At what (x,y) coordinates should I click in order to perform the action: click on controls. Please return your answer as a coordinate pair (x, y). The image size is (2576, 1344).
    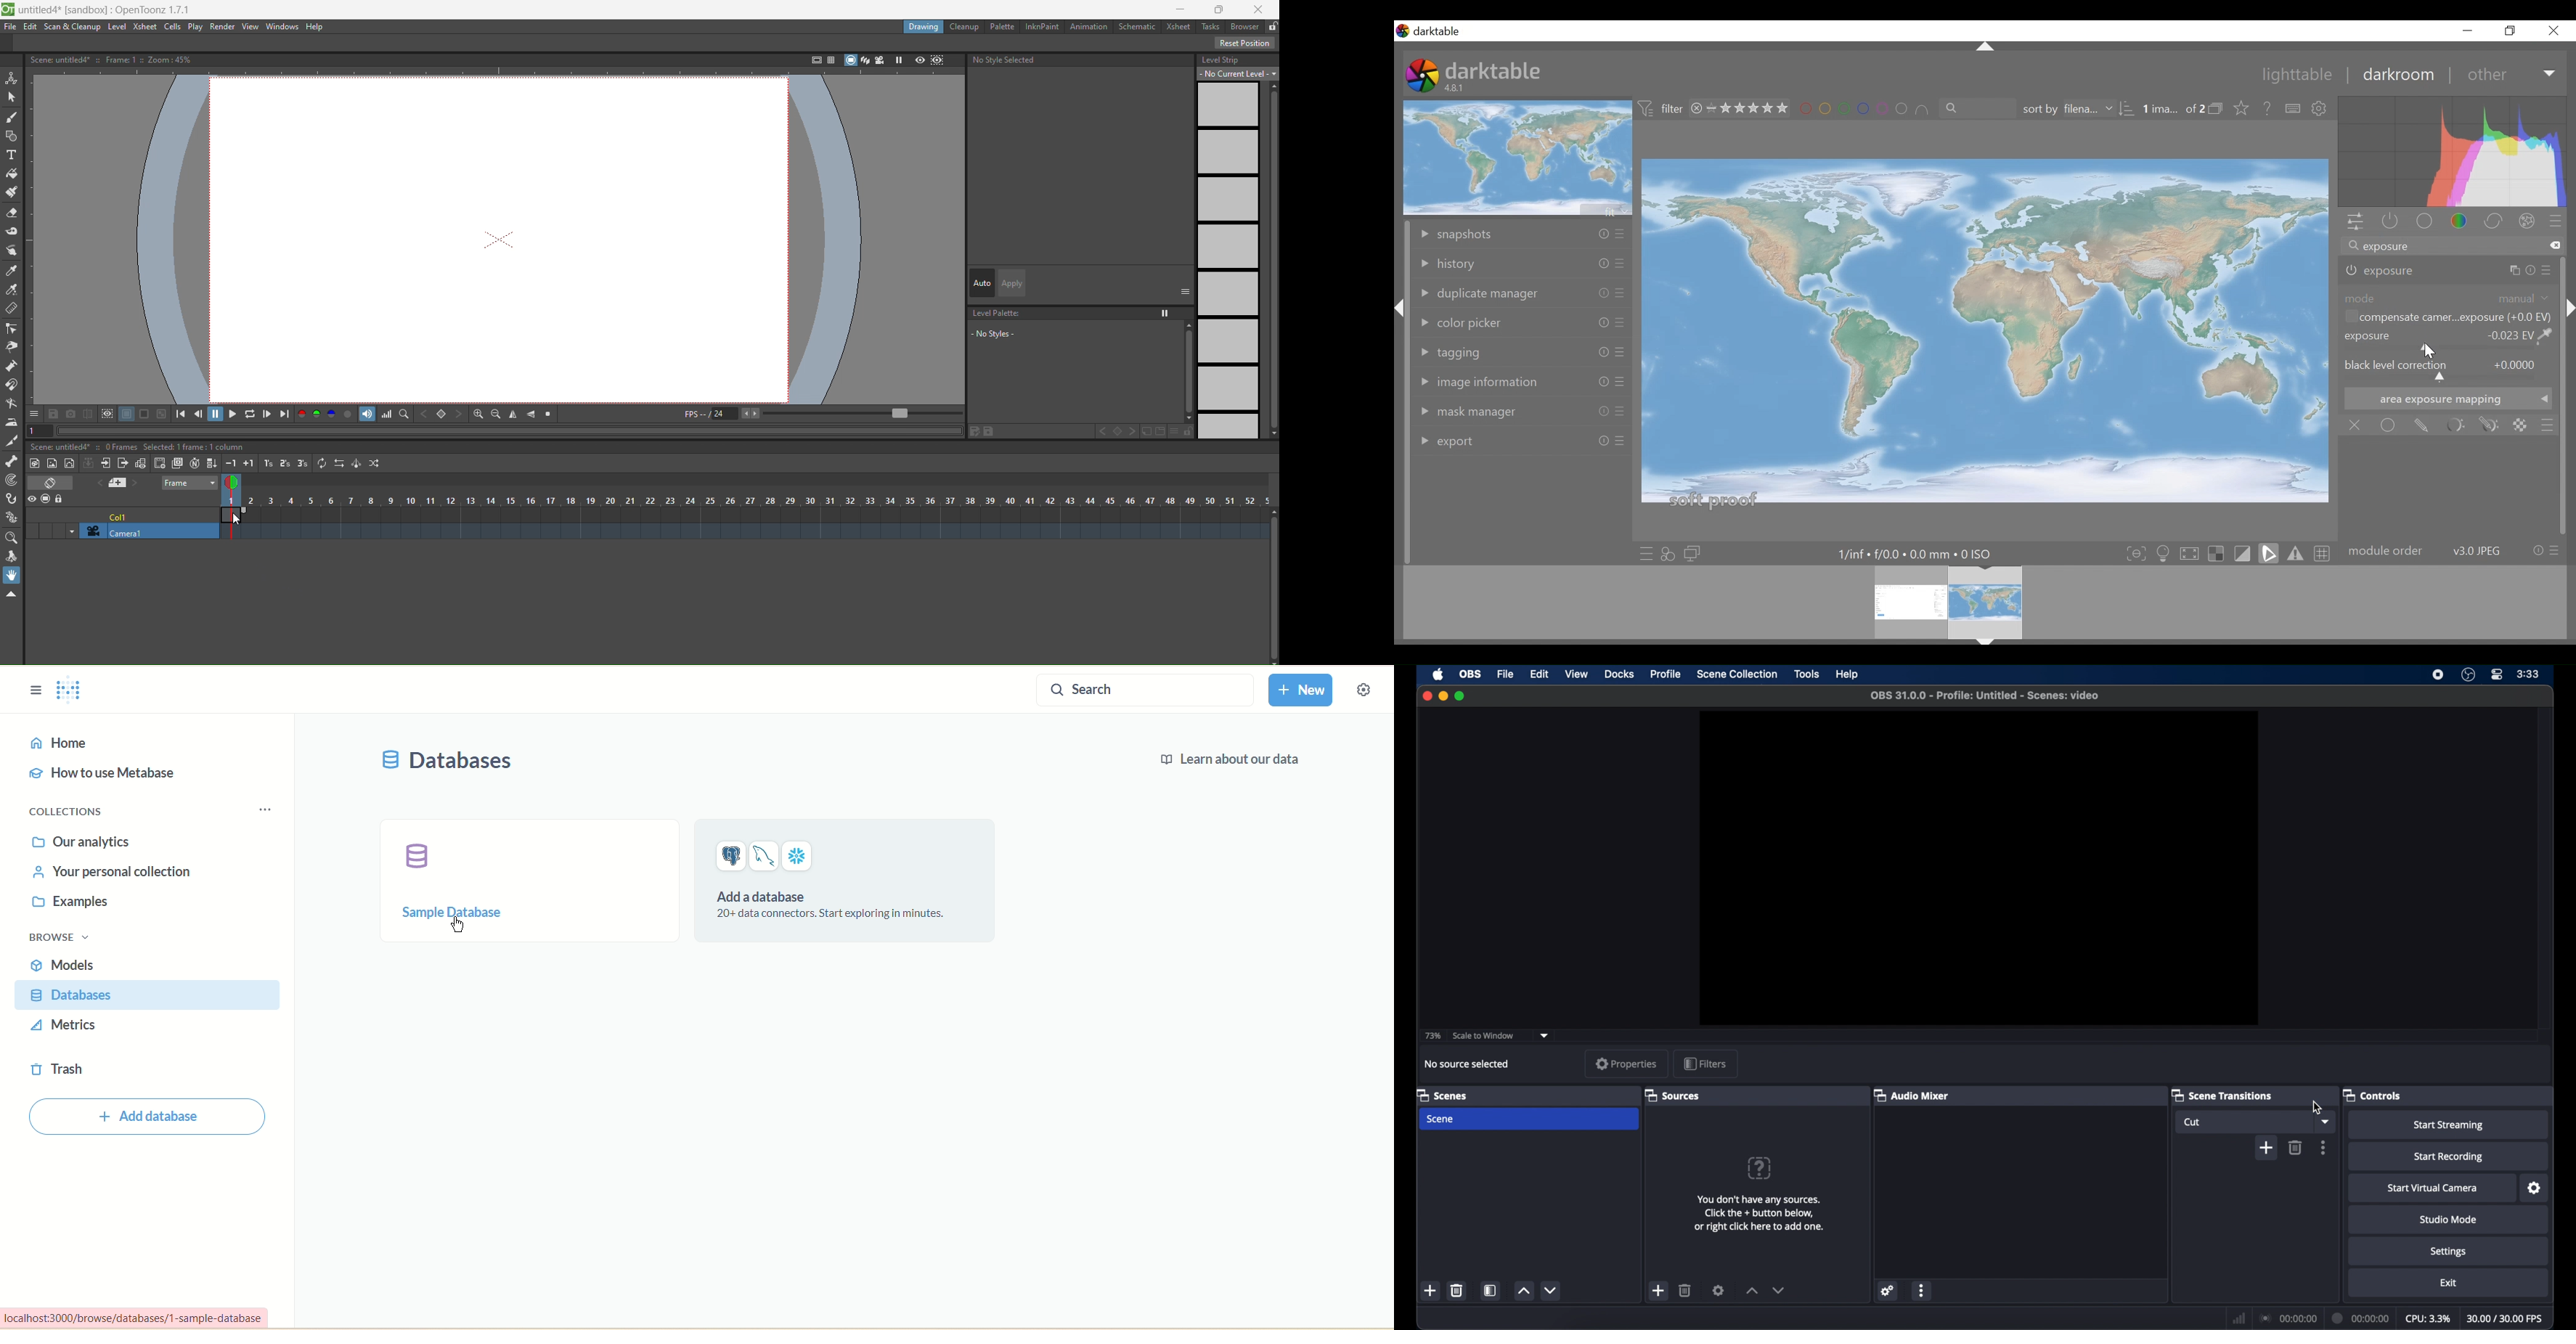
    Looking at the image, I should click on (2372, 1095).